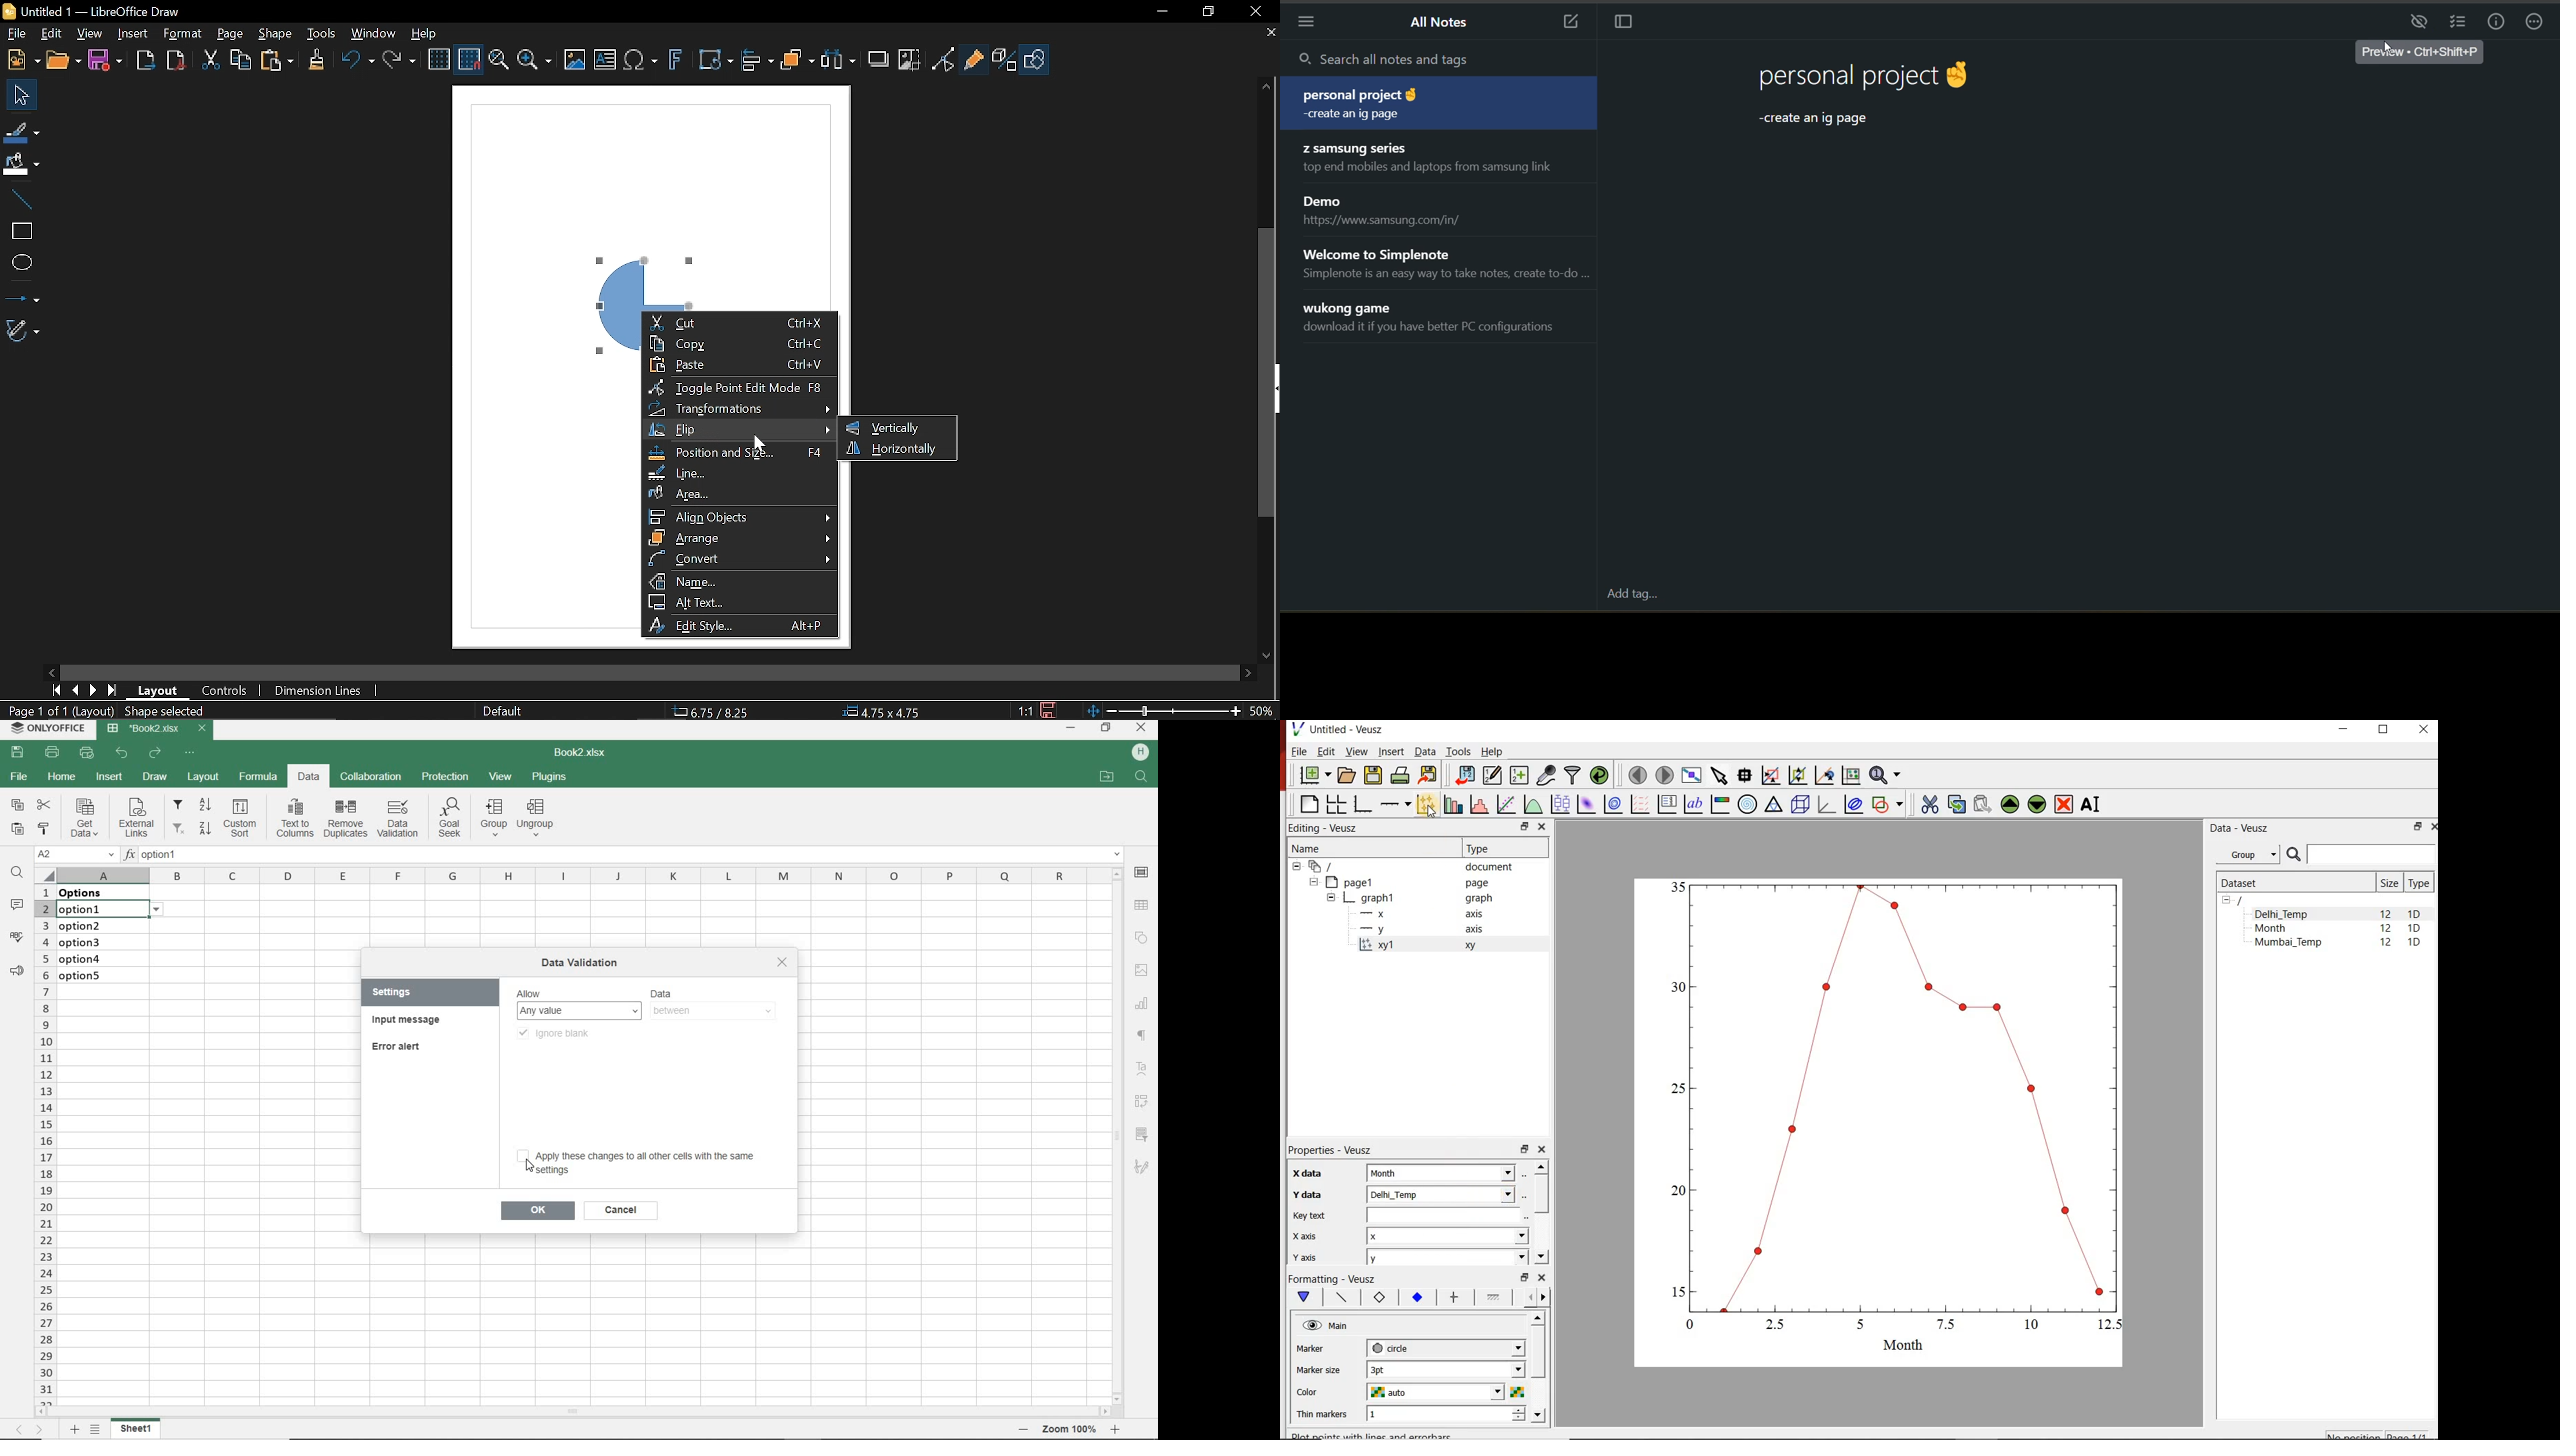 This screenshot has width=2576, height=1456. What do you see at coordinates (1494, 1297) in the screenshot?
I see `Minor ticks` at bounding box center [1494, 1297].